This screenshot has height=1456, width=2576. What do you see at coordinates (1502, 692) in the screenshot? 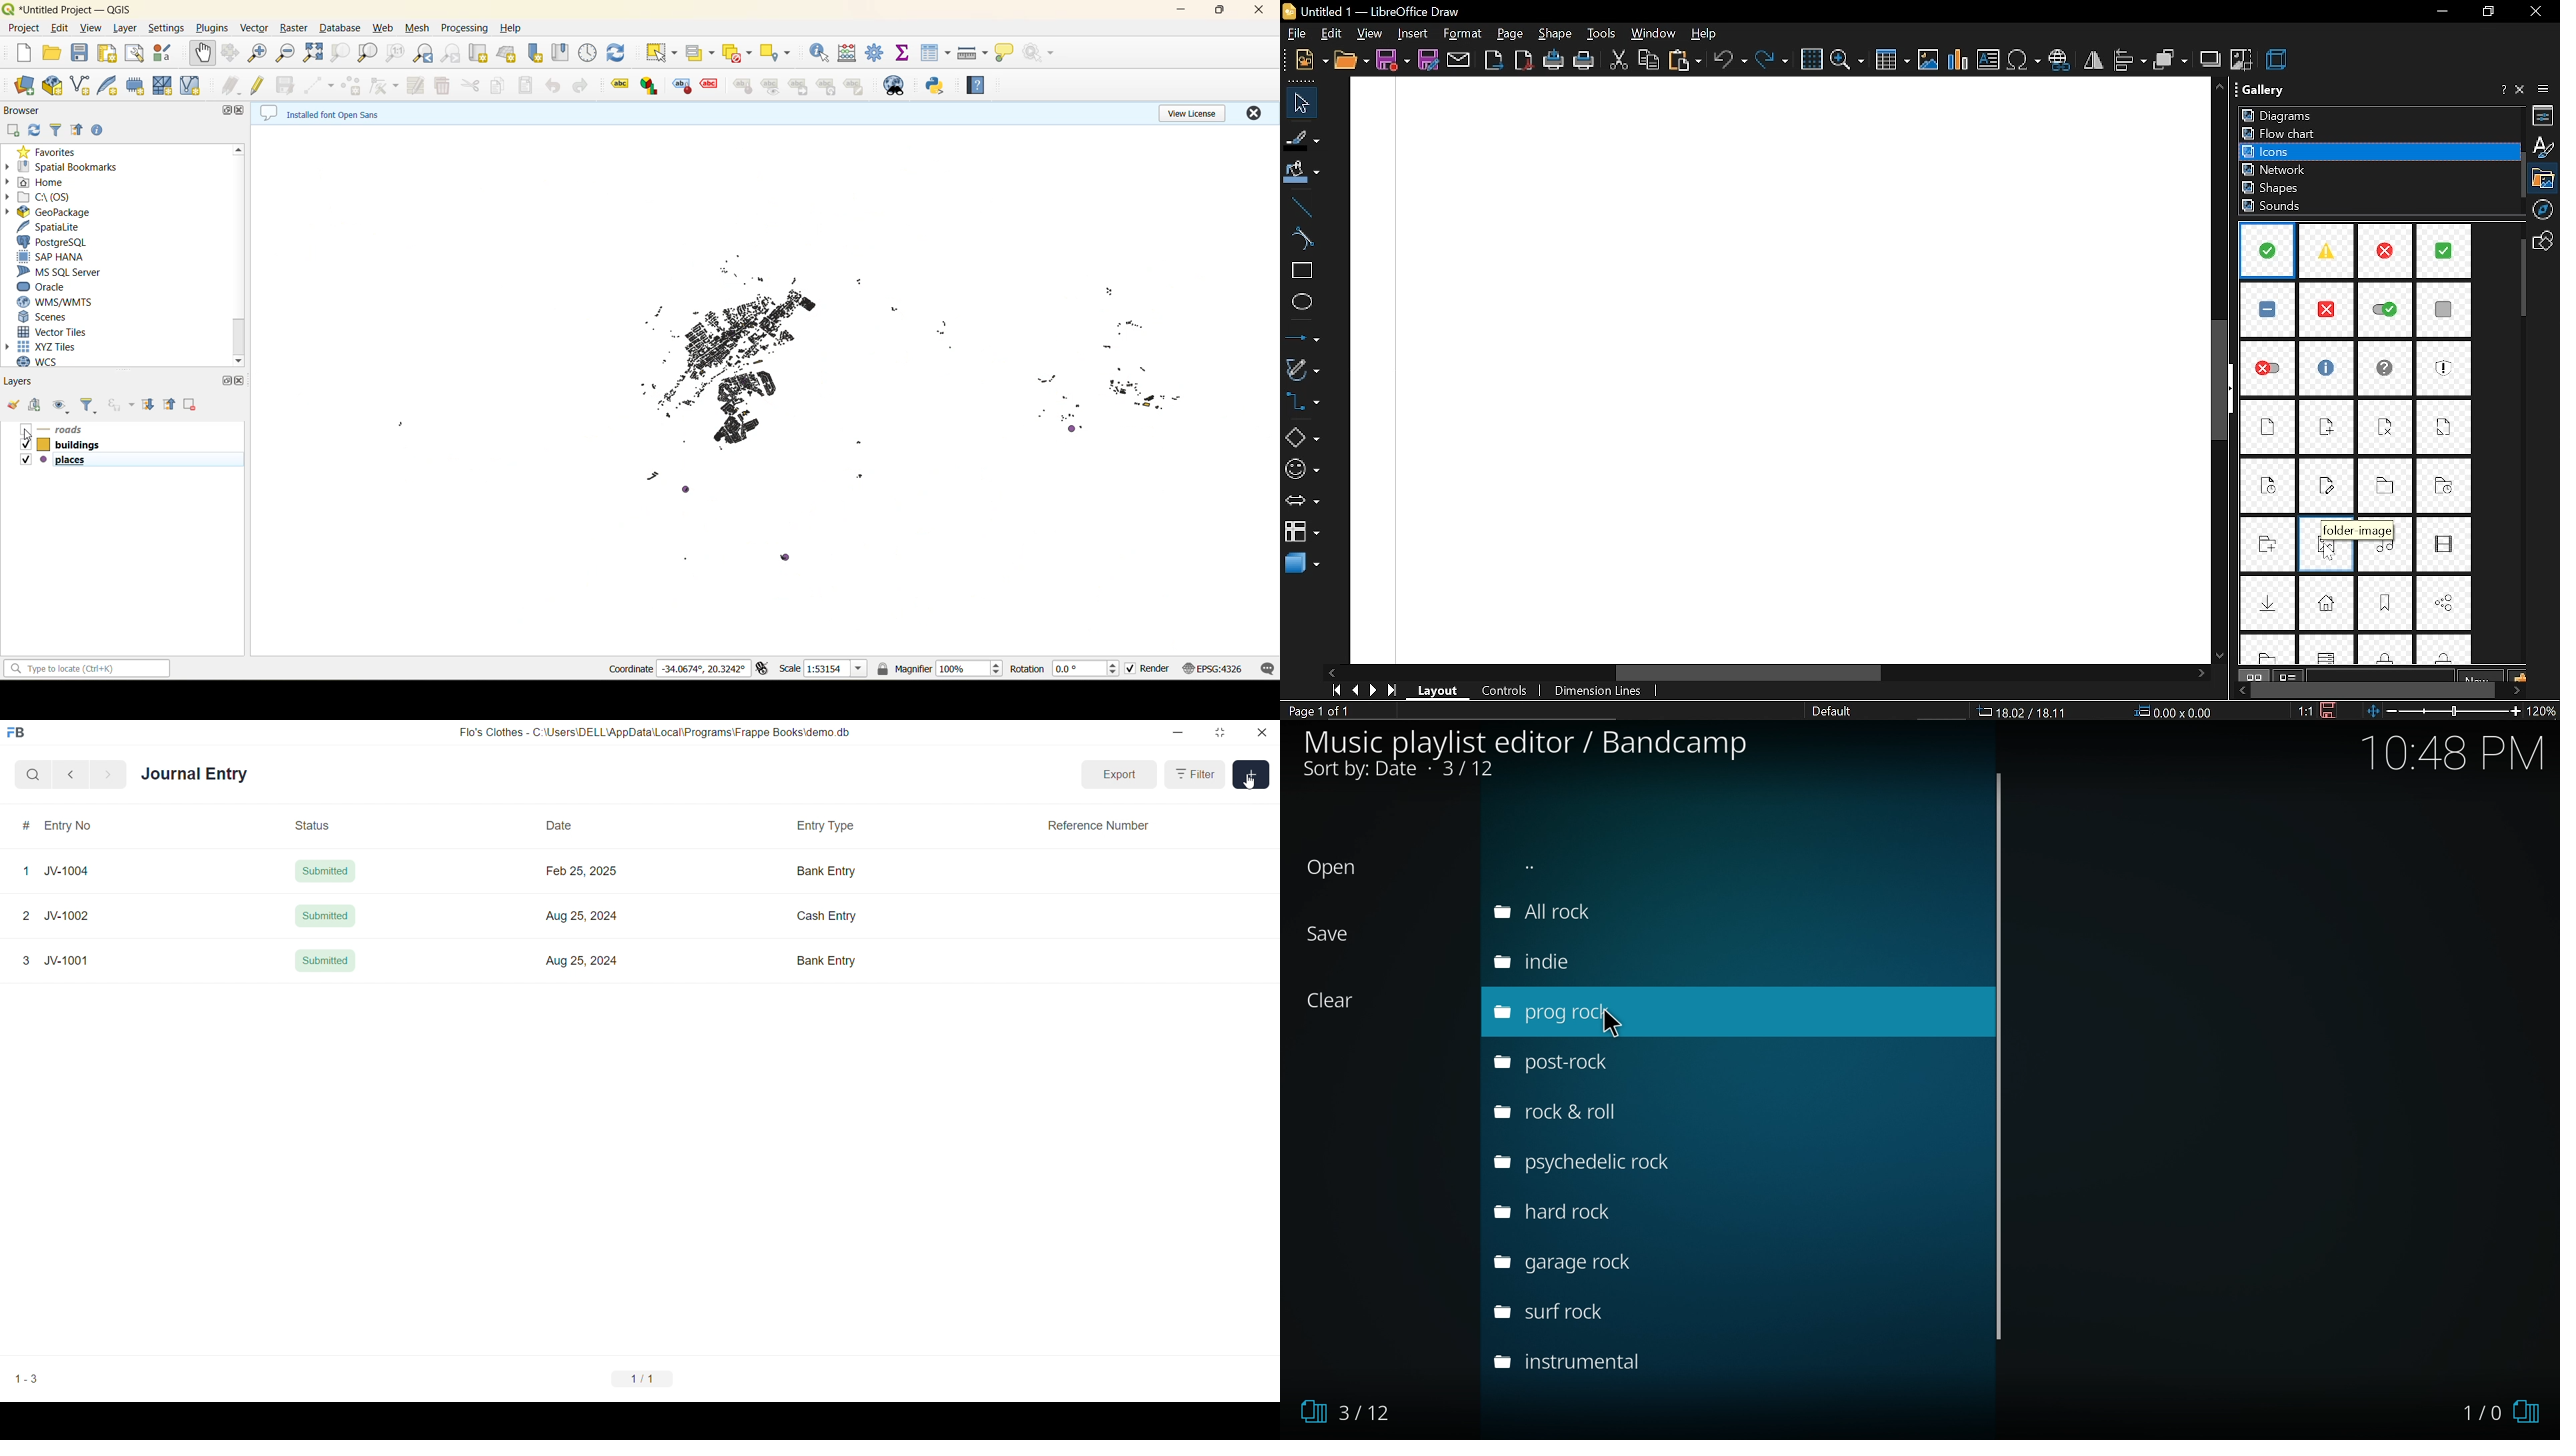
I see `controls` at bounding box center [1502, 692].